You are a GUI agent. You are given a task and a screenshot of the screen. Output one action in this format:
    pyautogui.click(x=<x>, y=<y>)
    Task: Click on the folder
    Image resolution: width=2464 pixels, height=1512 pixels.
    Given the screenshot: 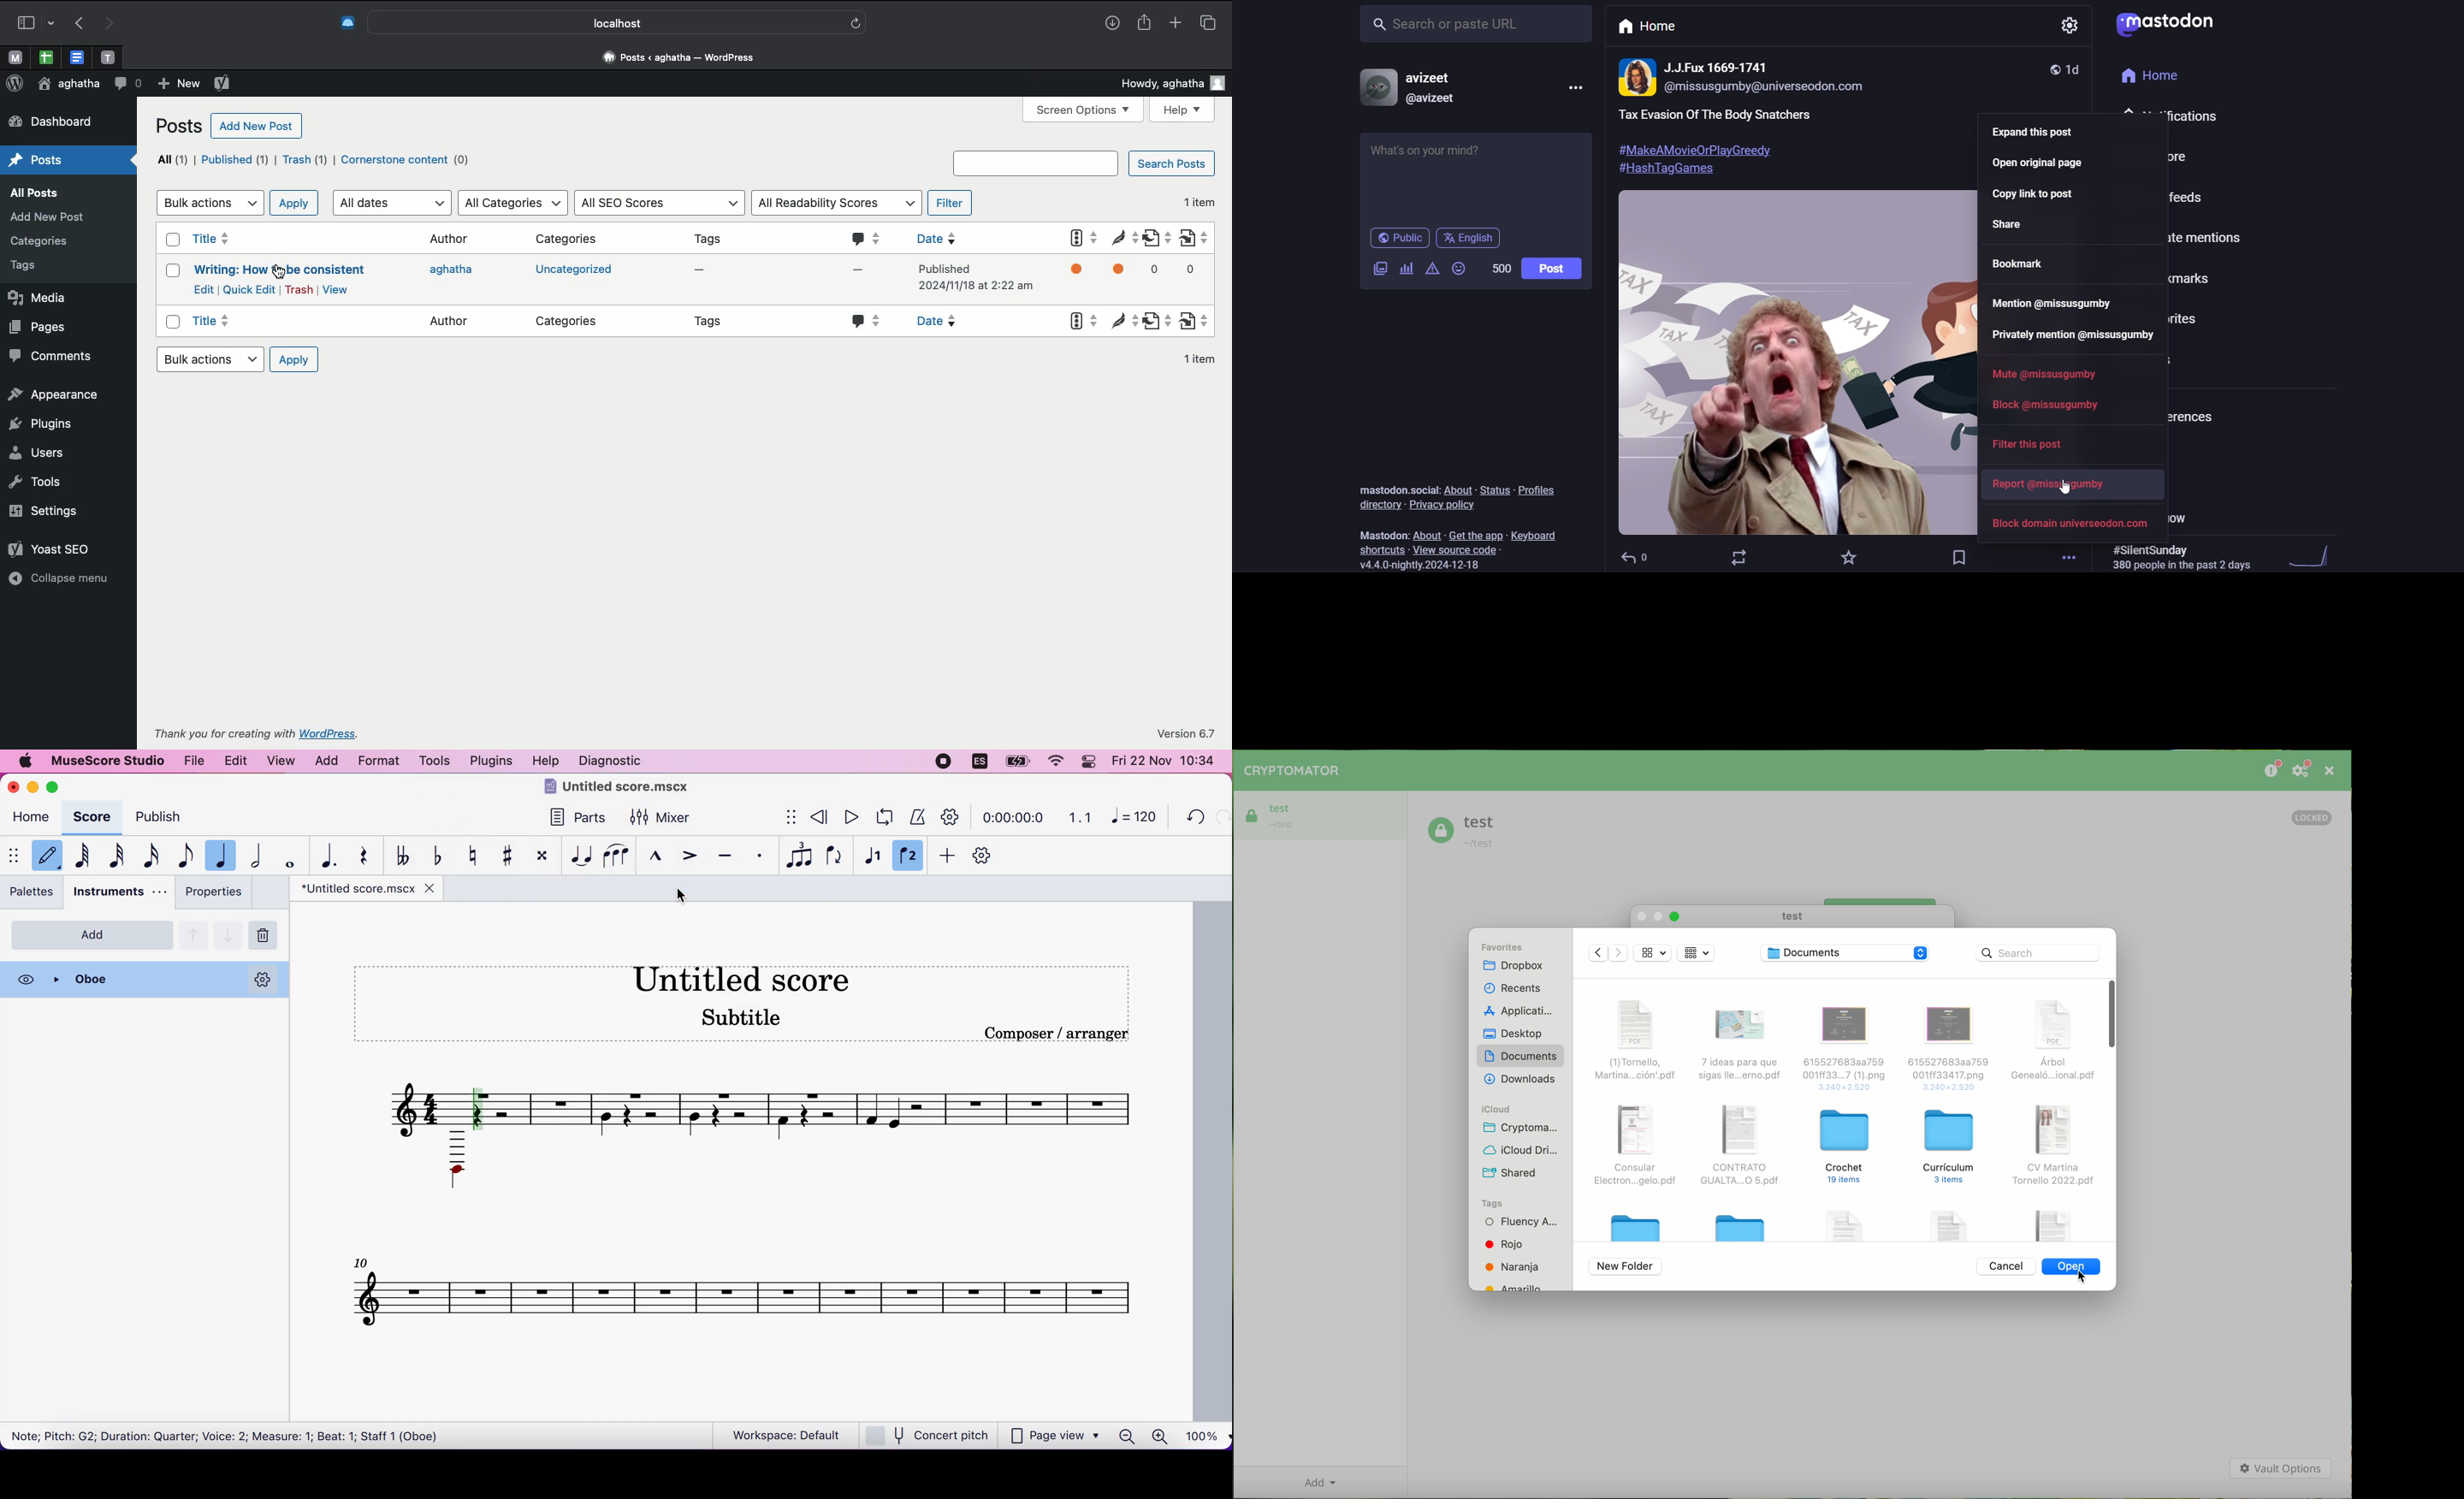 What is the action you would take?
    pyautogui.click(x=1638, y=1224)
    